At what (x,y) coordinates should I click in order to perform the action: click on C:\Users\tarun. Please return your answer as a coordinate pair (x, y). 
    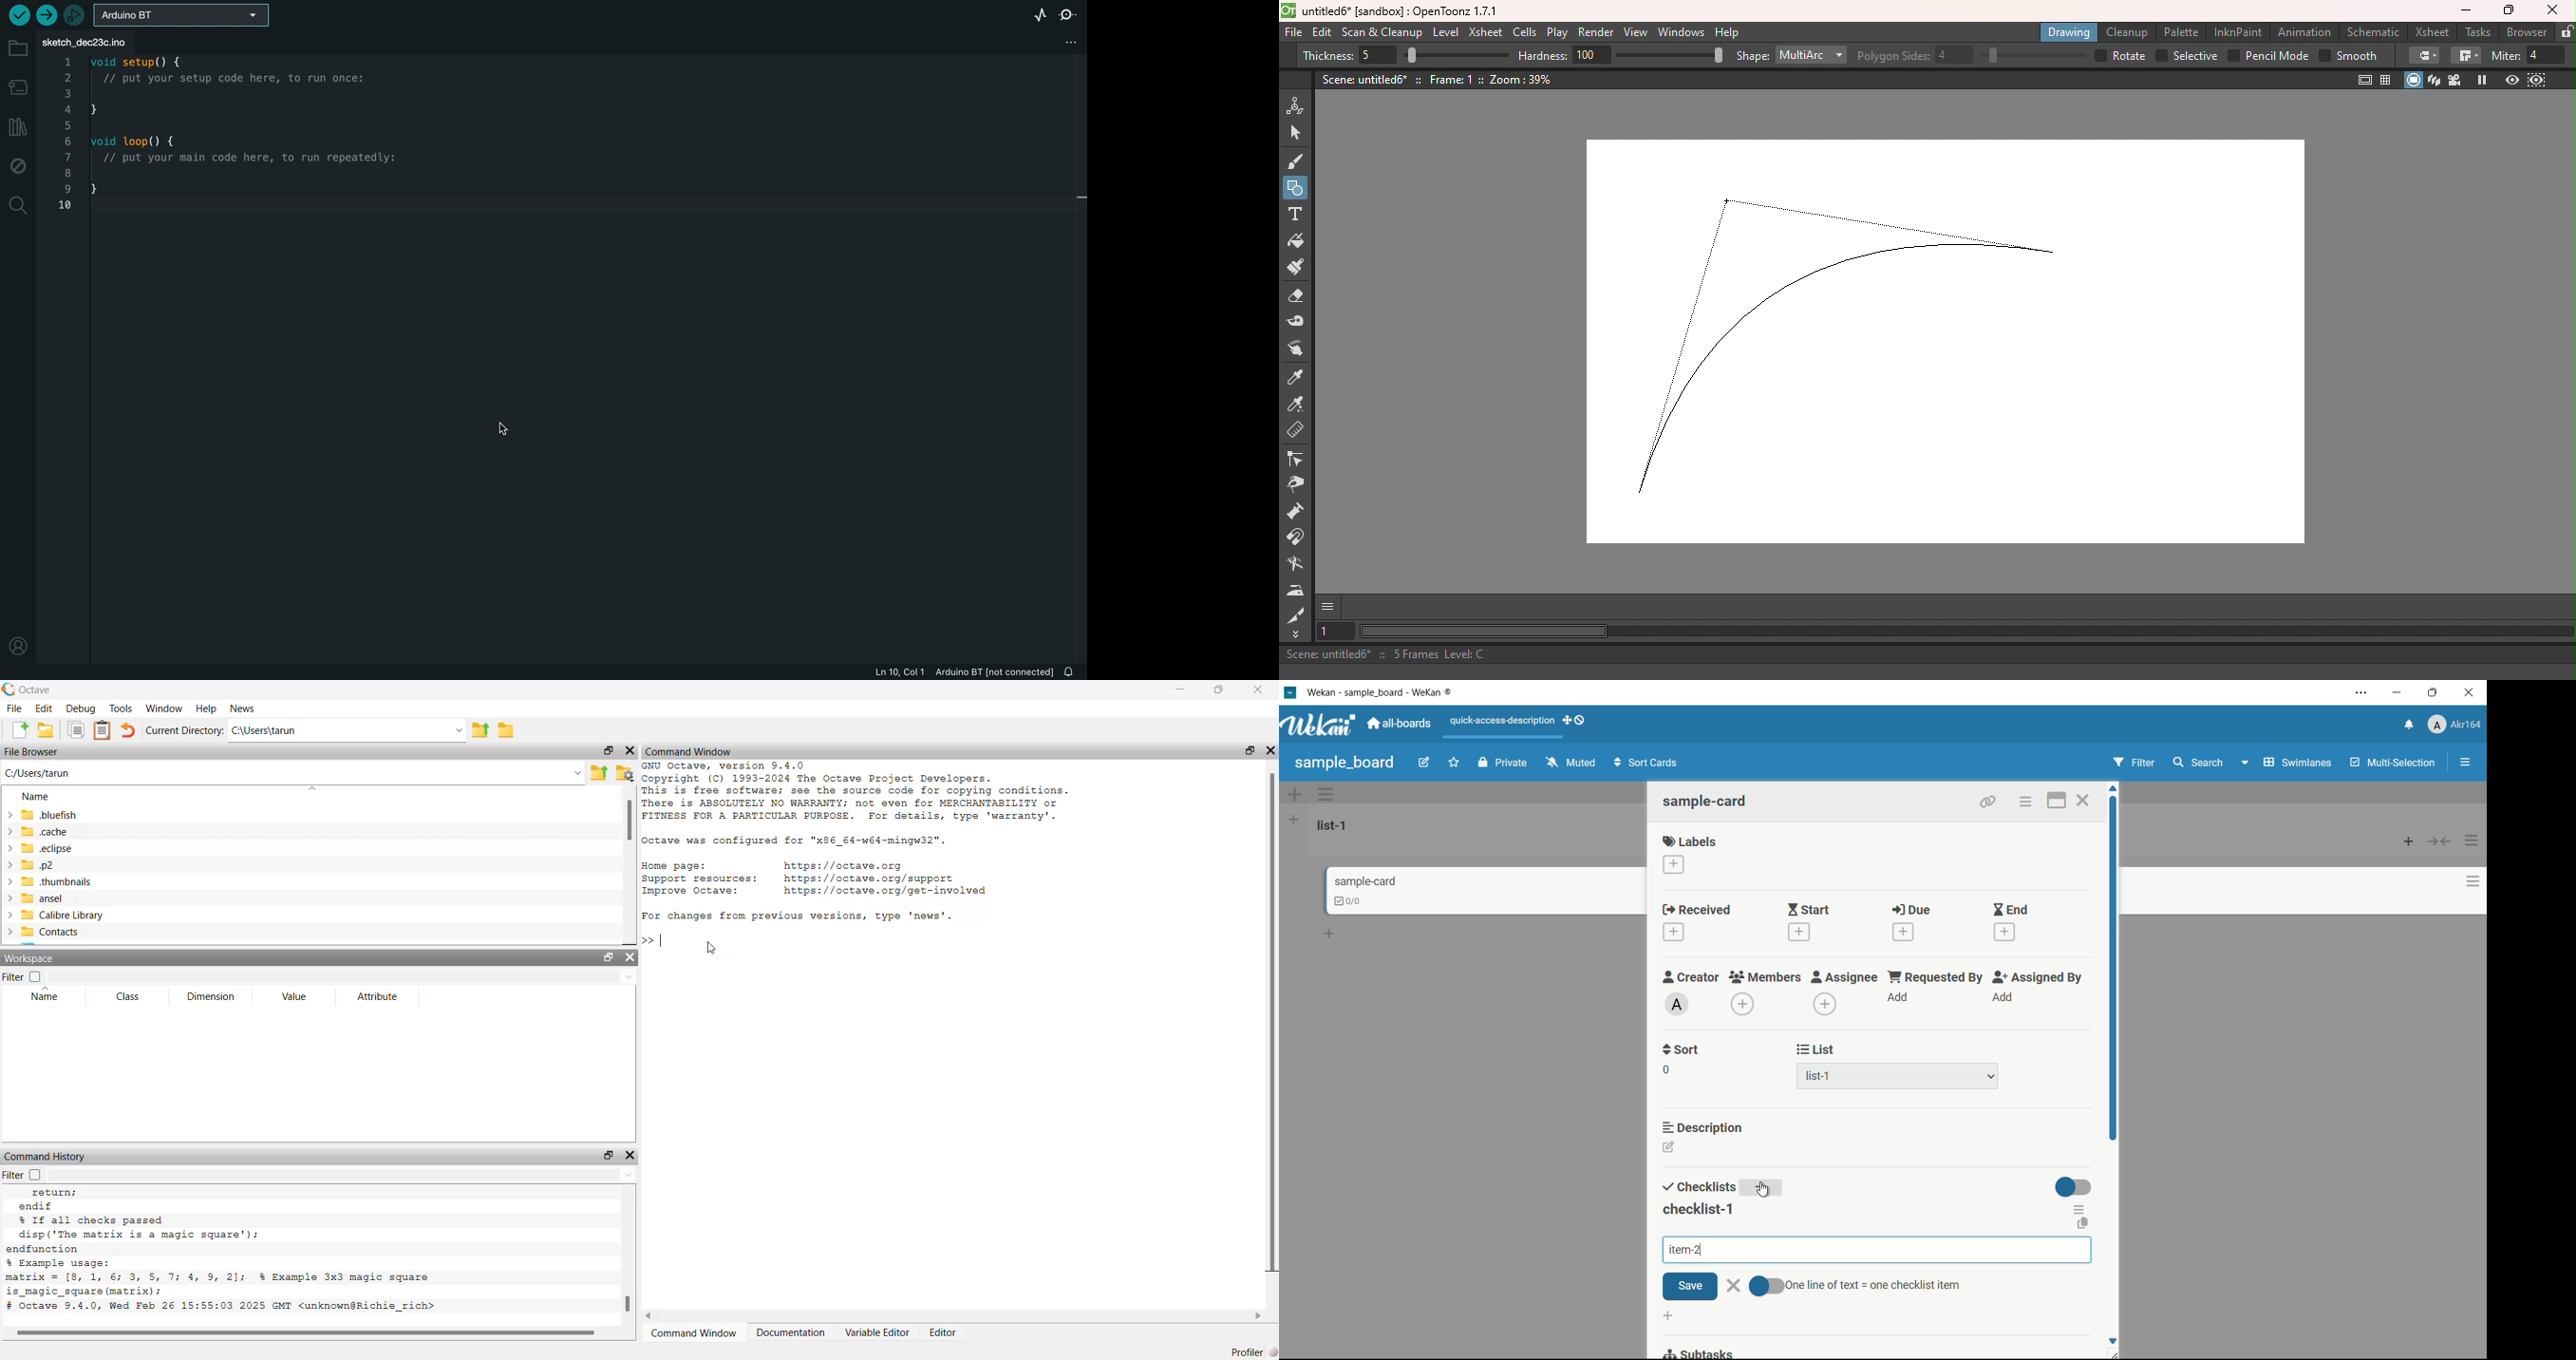
    Looking at the image, I should click on (39, 773).